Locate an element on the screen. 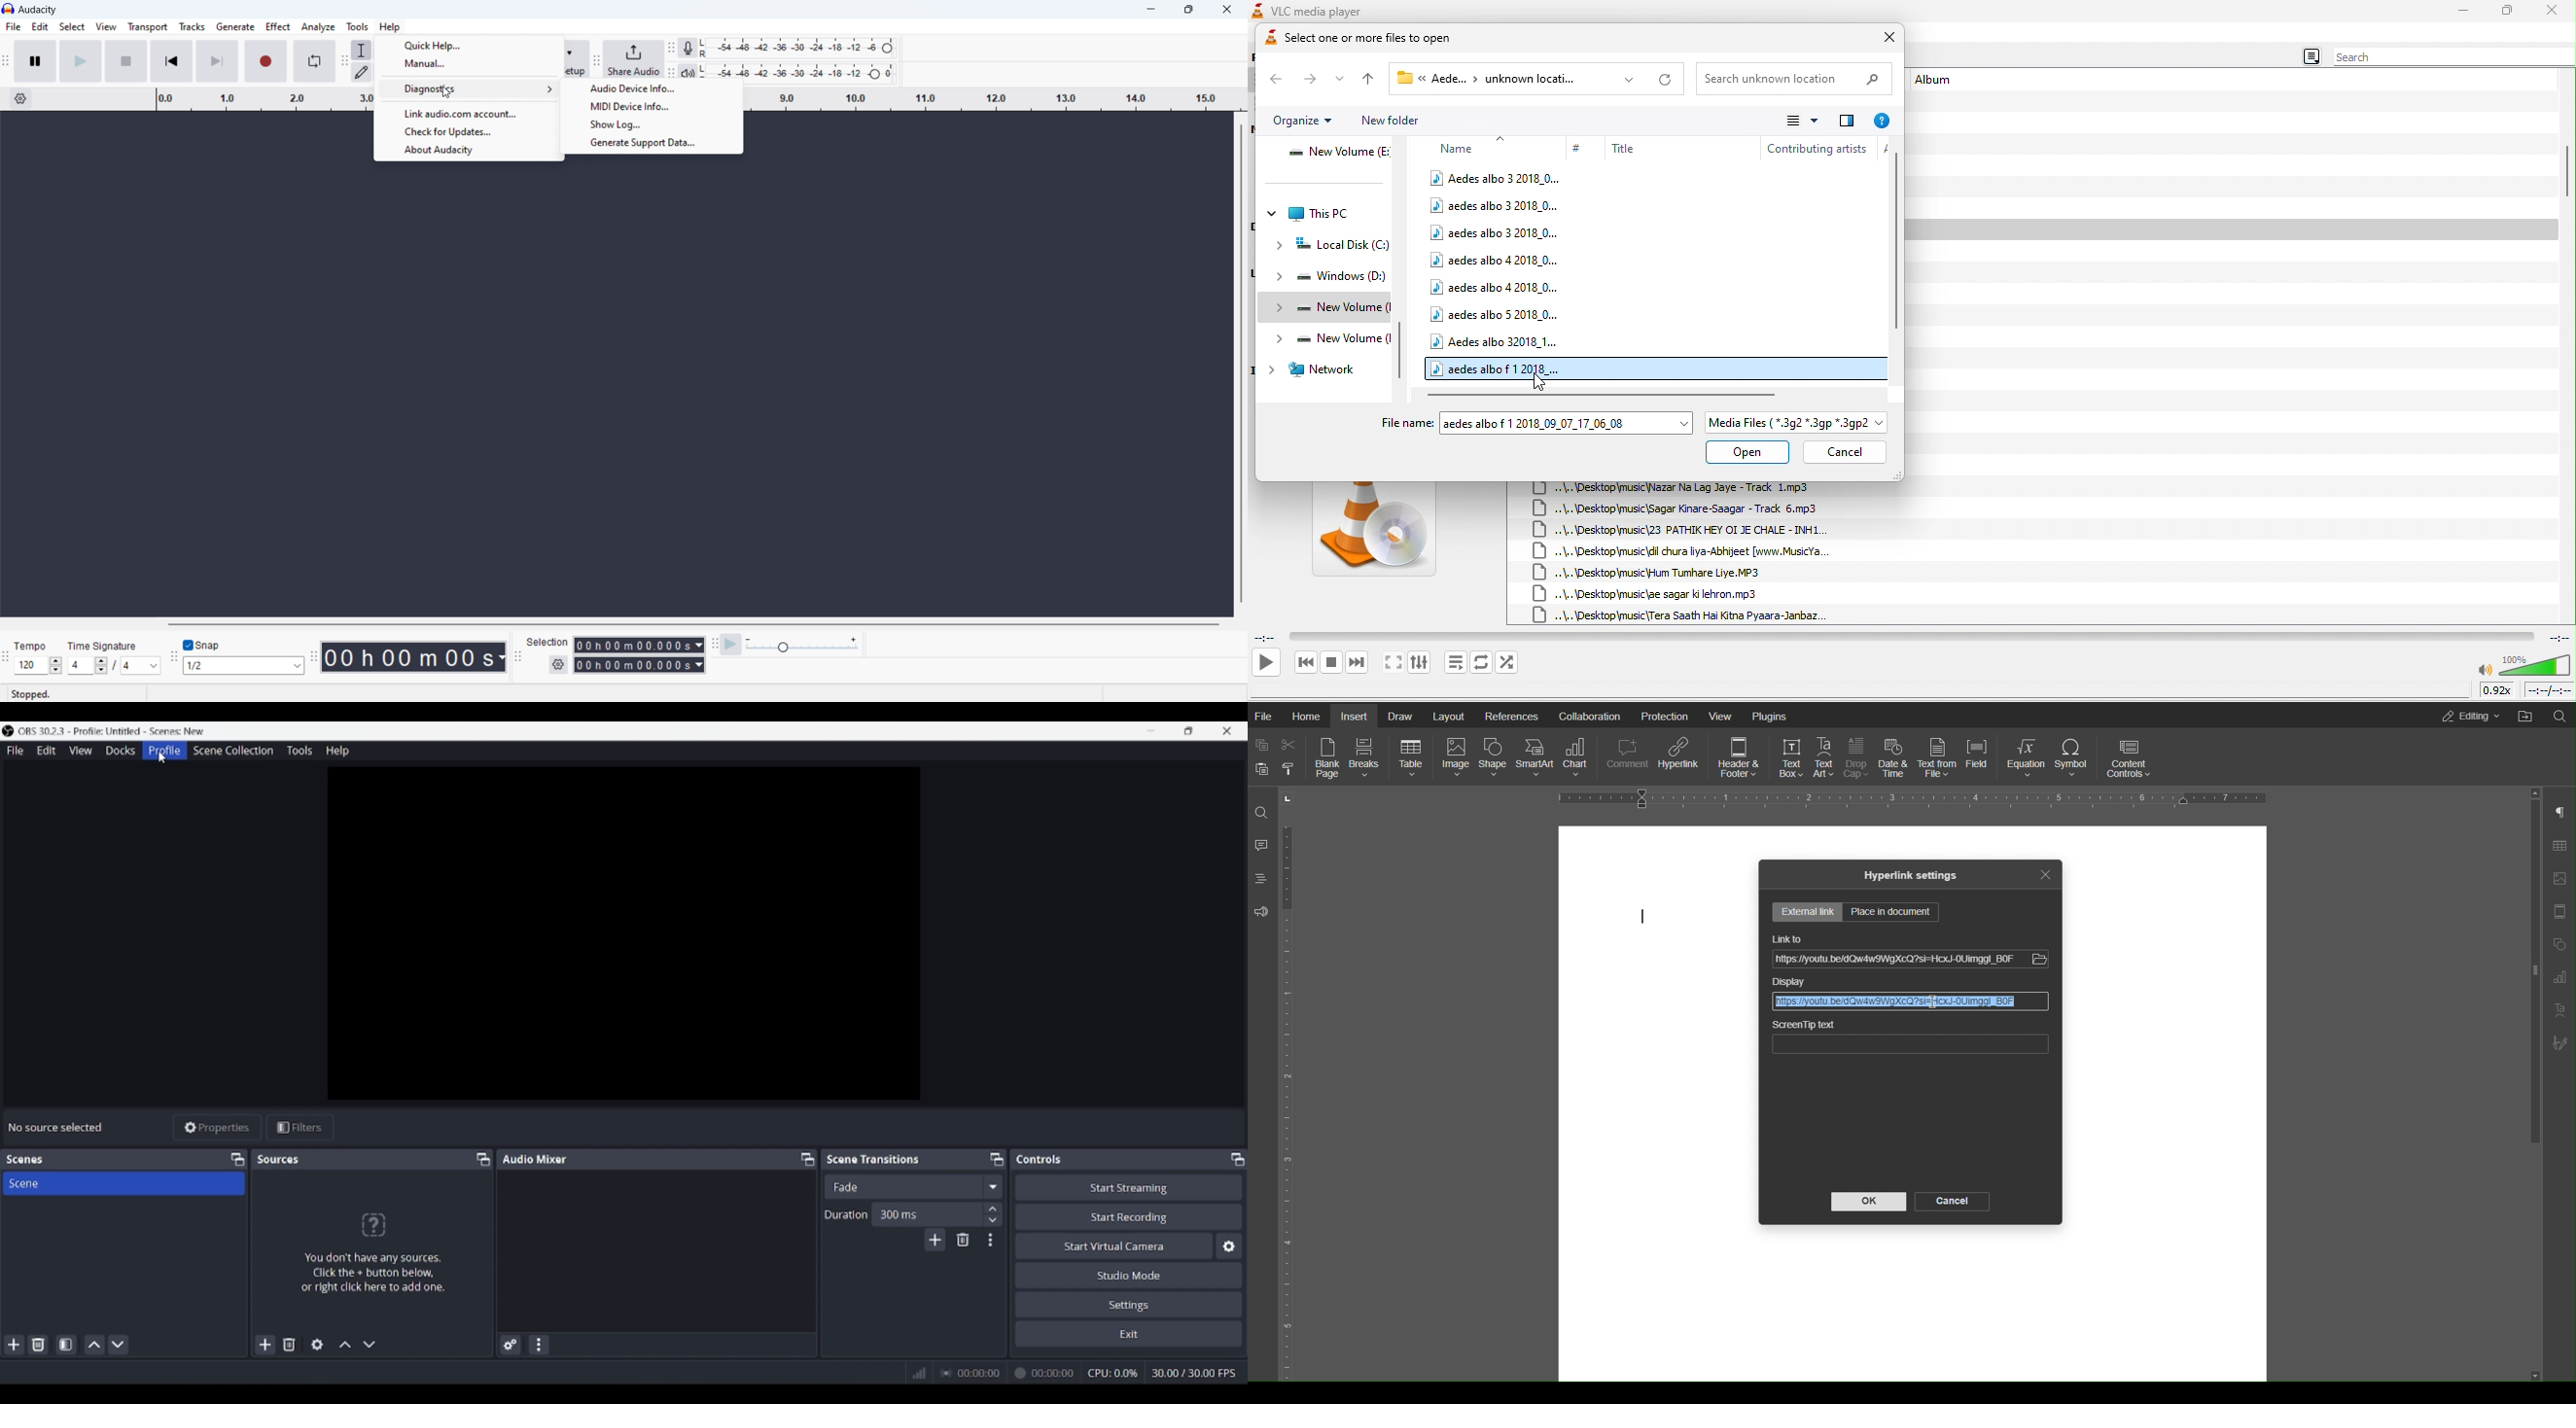 Image resolution: width=2576 pixels, height=1428 pixels. refresh is located at coordinates (1664, 80).